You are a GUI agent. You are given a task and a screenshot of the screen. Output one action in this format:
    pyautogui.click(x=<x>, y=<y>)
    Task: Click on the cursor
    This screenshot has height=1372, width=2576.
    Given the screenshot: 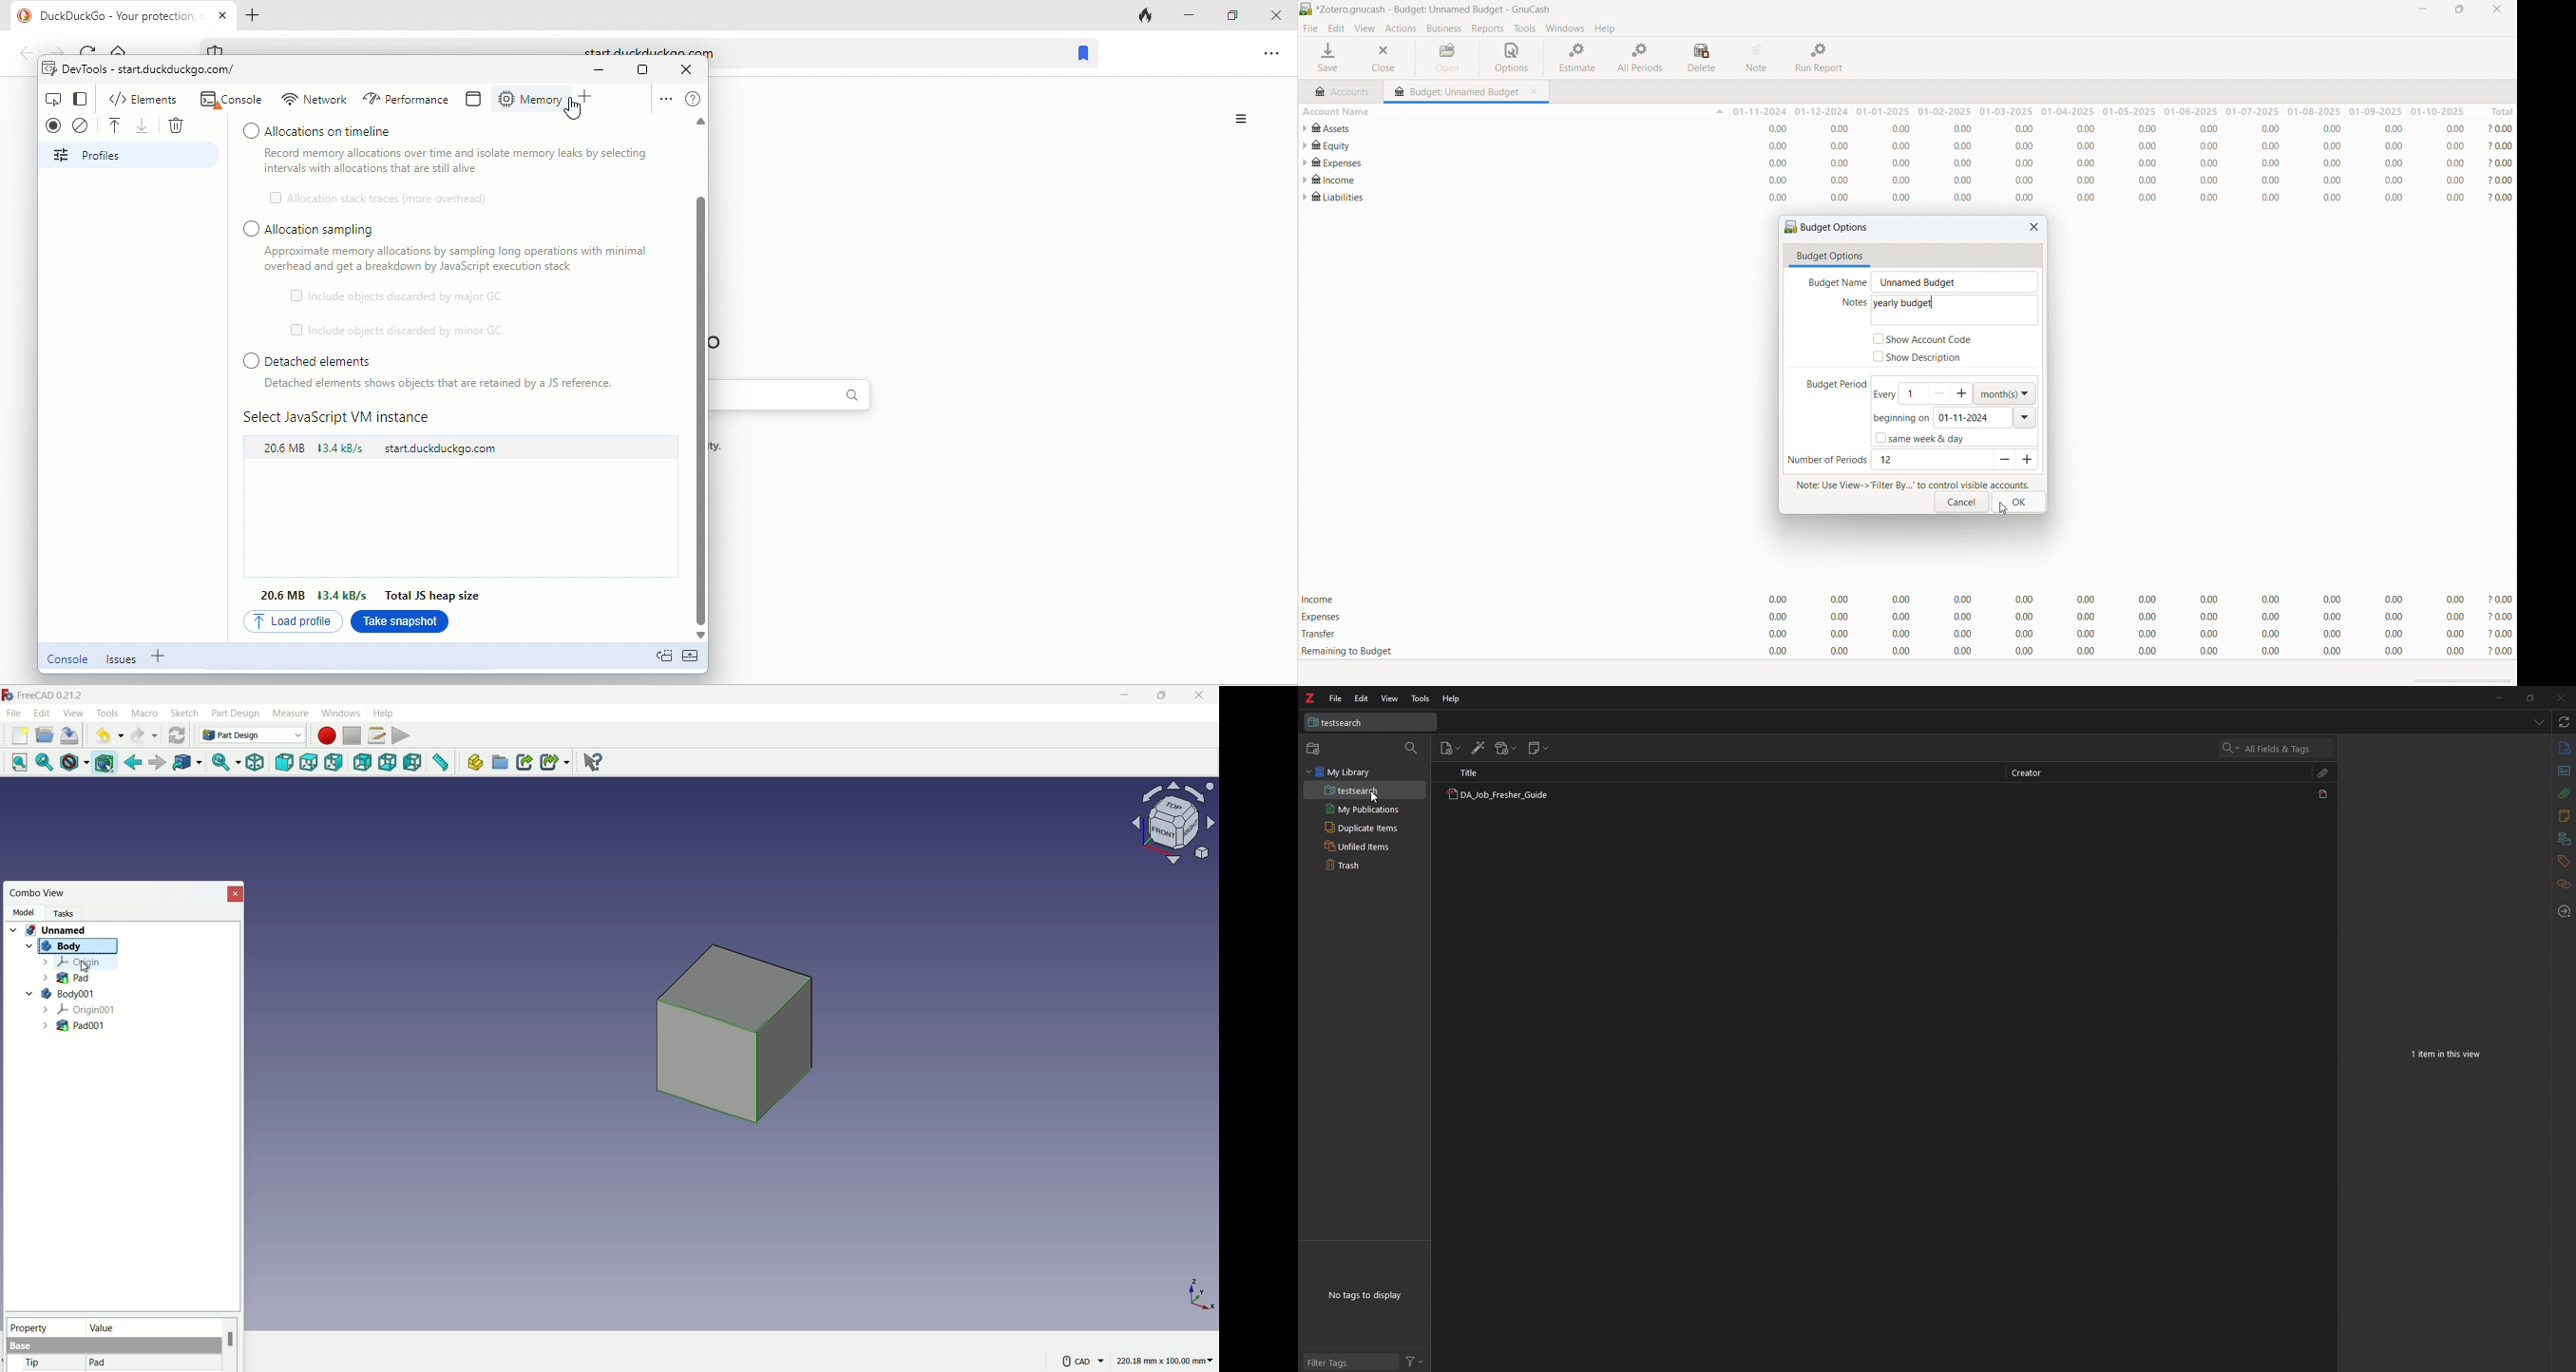 What is the action you would take?
    pyautogui.click(x=2001, y=511)
    